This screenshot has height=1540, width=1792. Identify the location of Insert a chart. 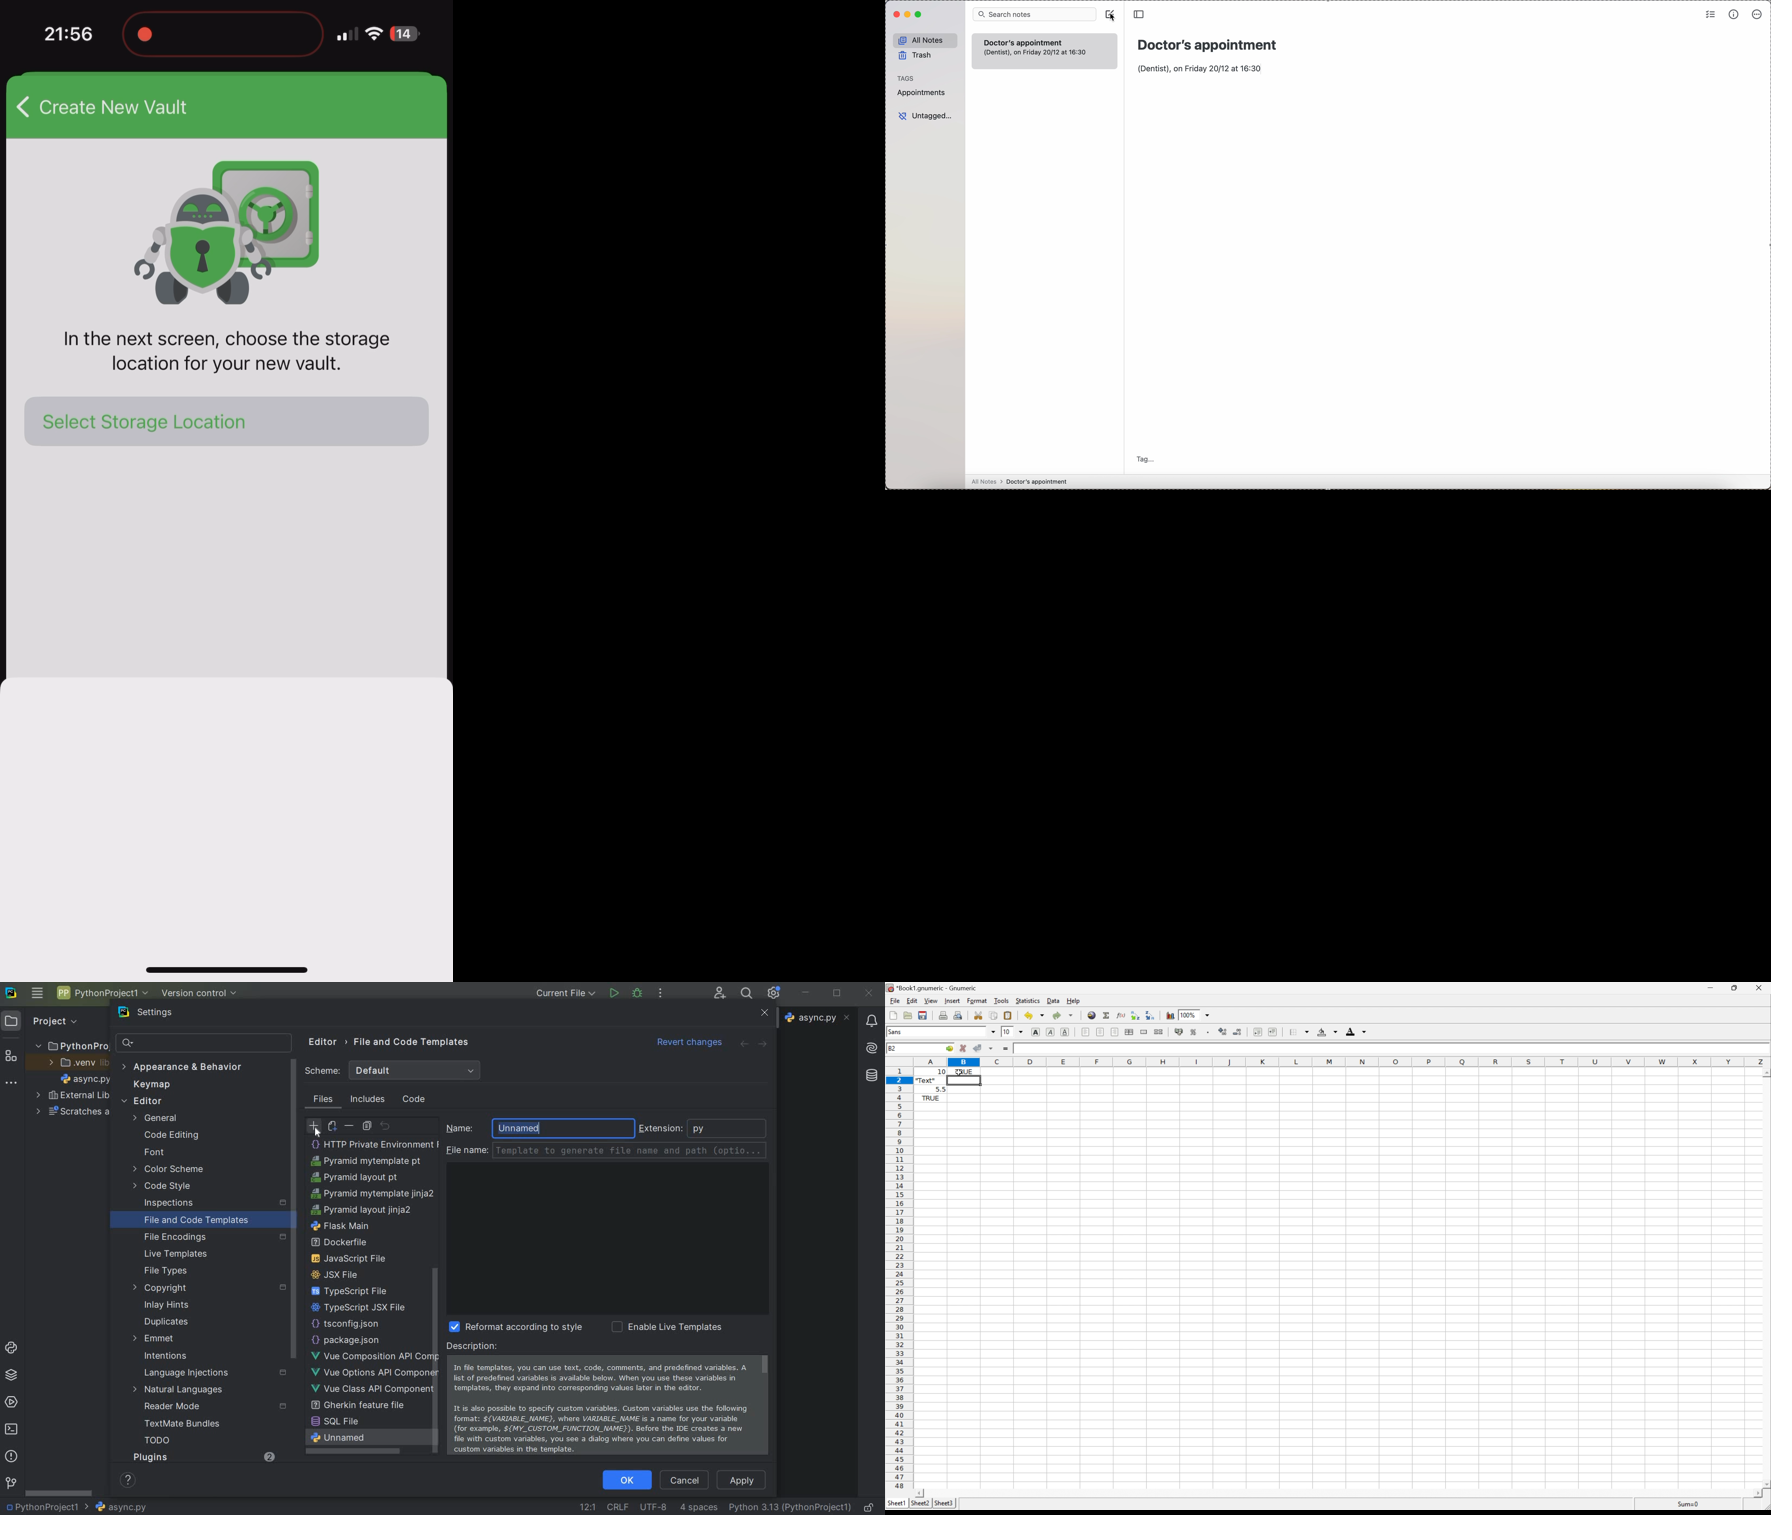
(1170, 1015).